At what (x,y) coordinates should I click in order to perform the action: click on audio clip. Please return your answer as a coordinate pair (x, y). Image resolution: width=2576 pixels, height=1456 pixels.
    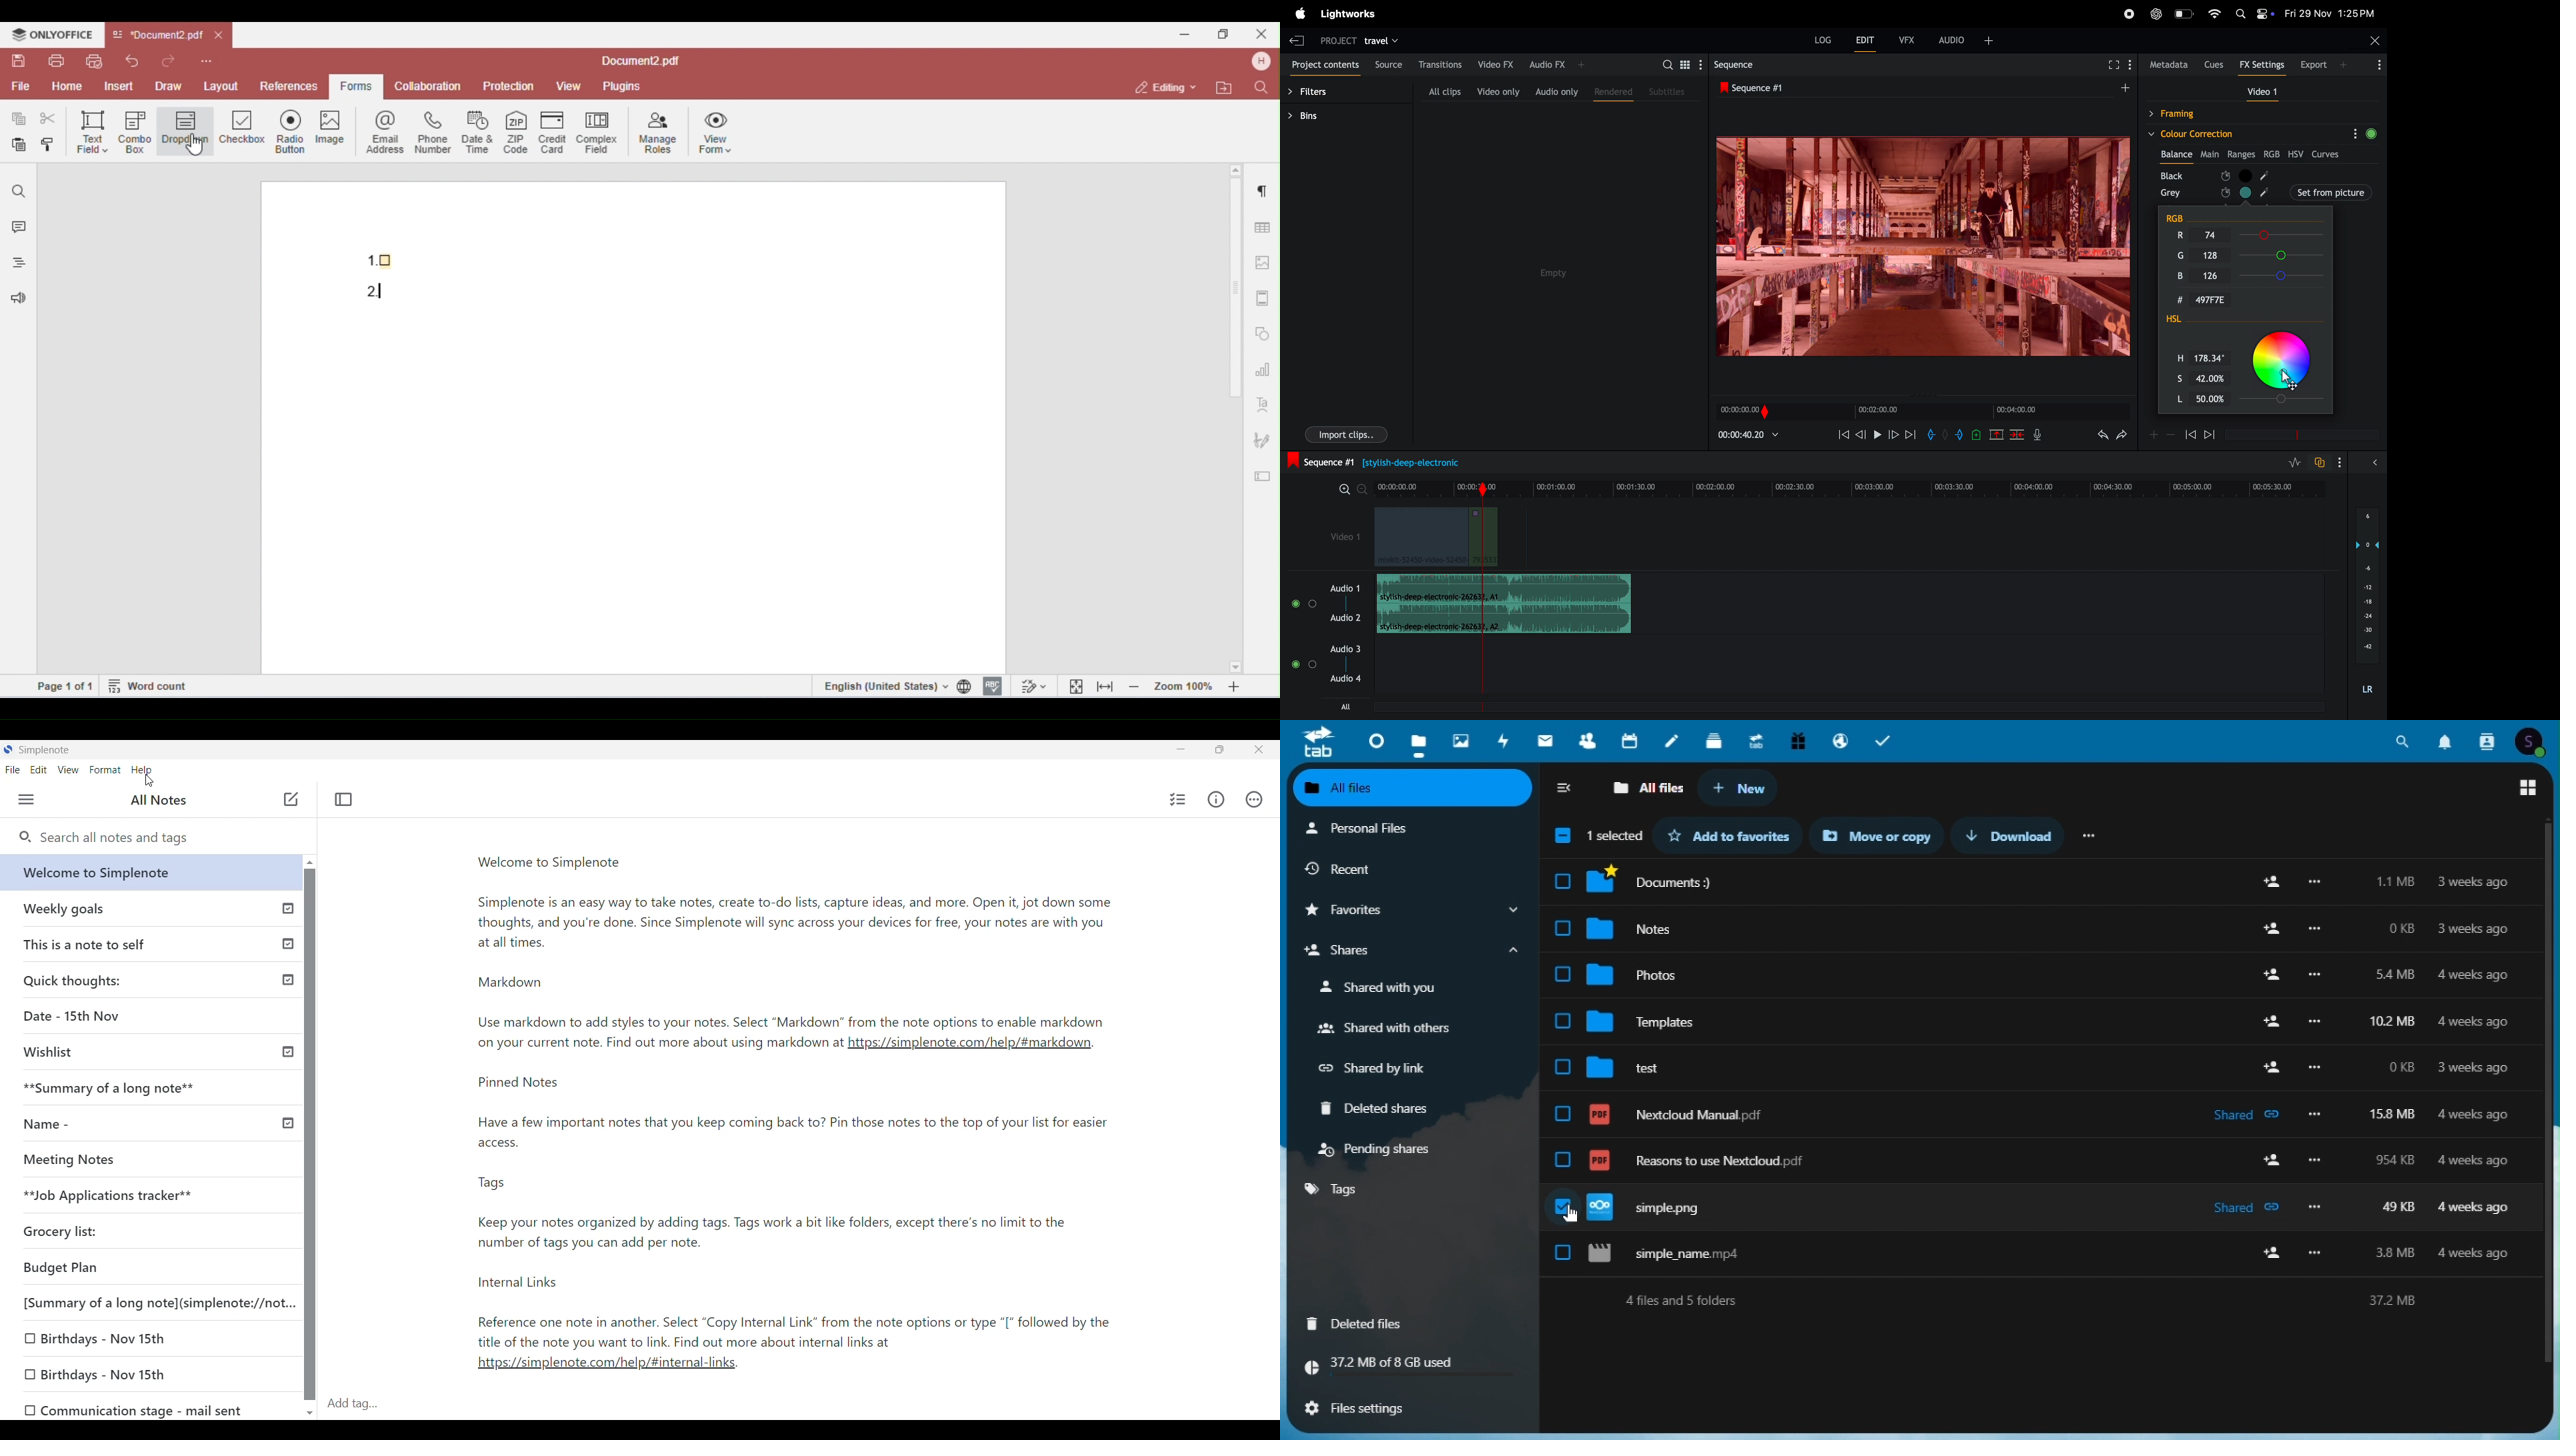
    Looking at the image, I should click on (1504, 588).